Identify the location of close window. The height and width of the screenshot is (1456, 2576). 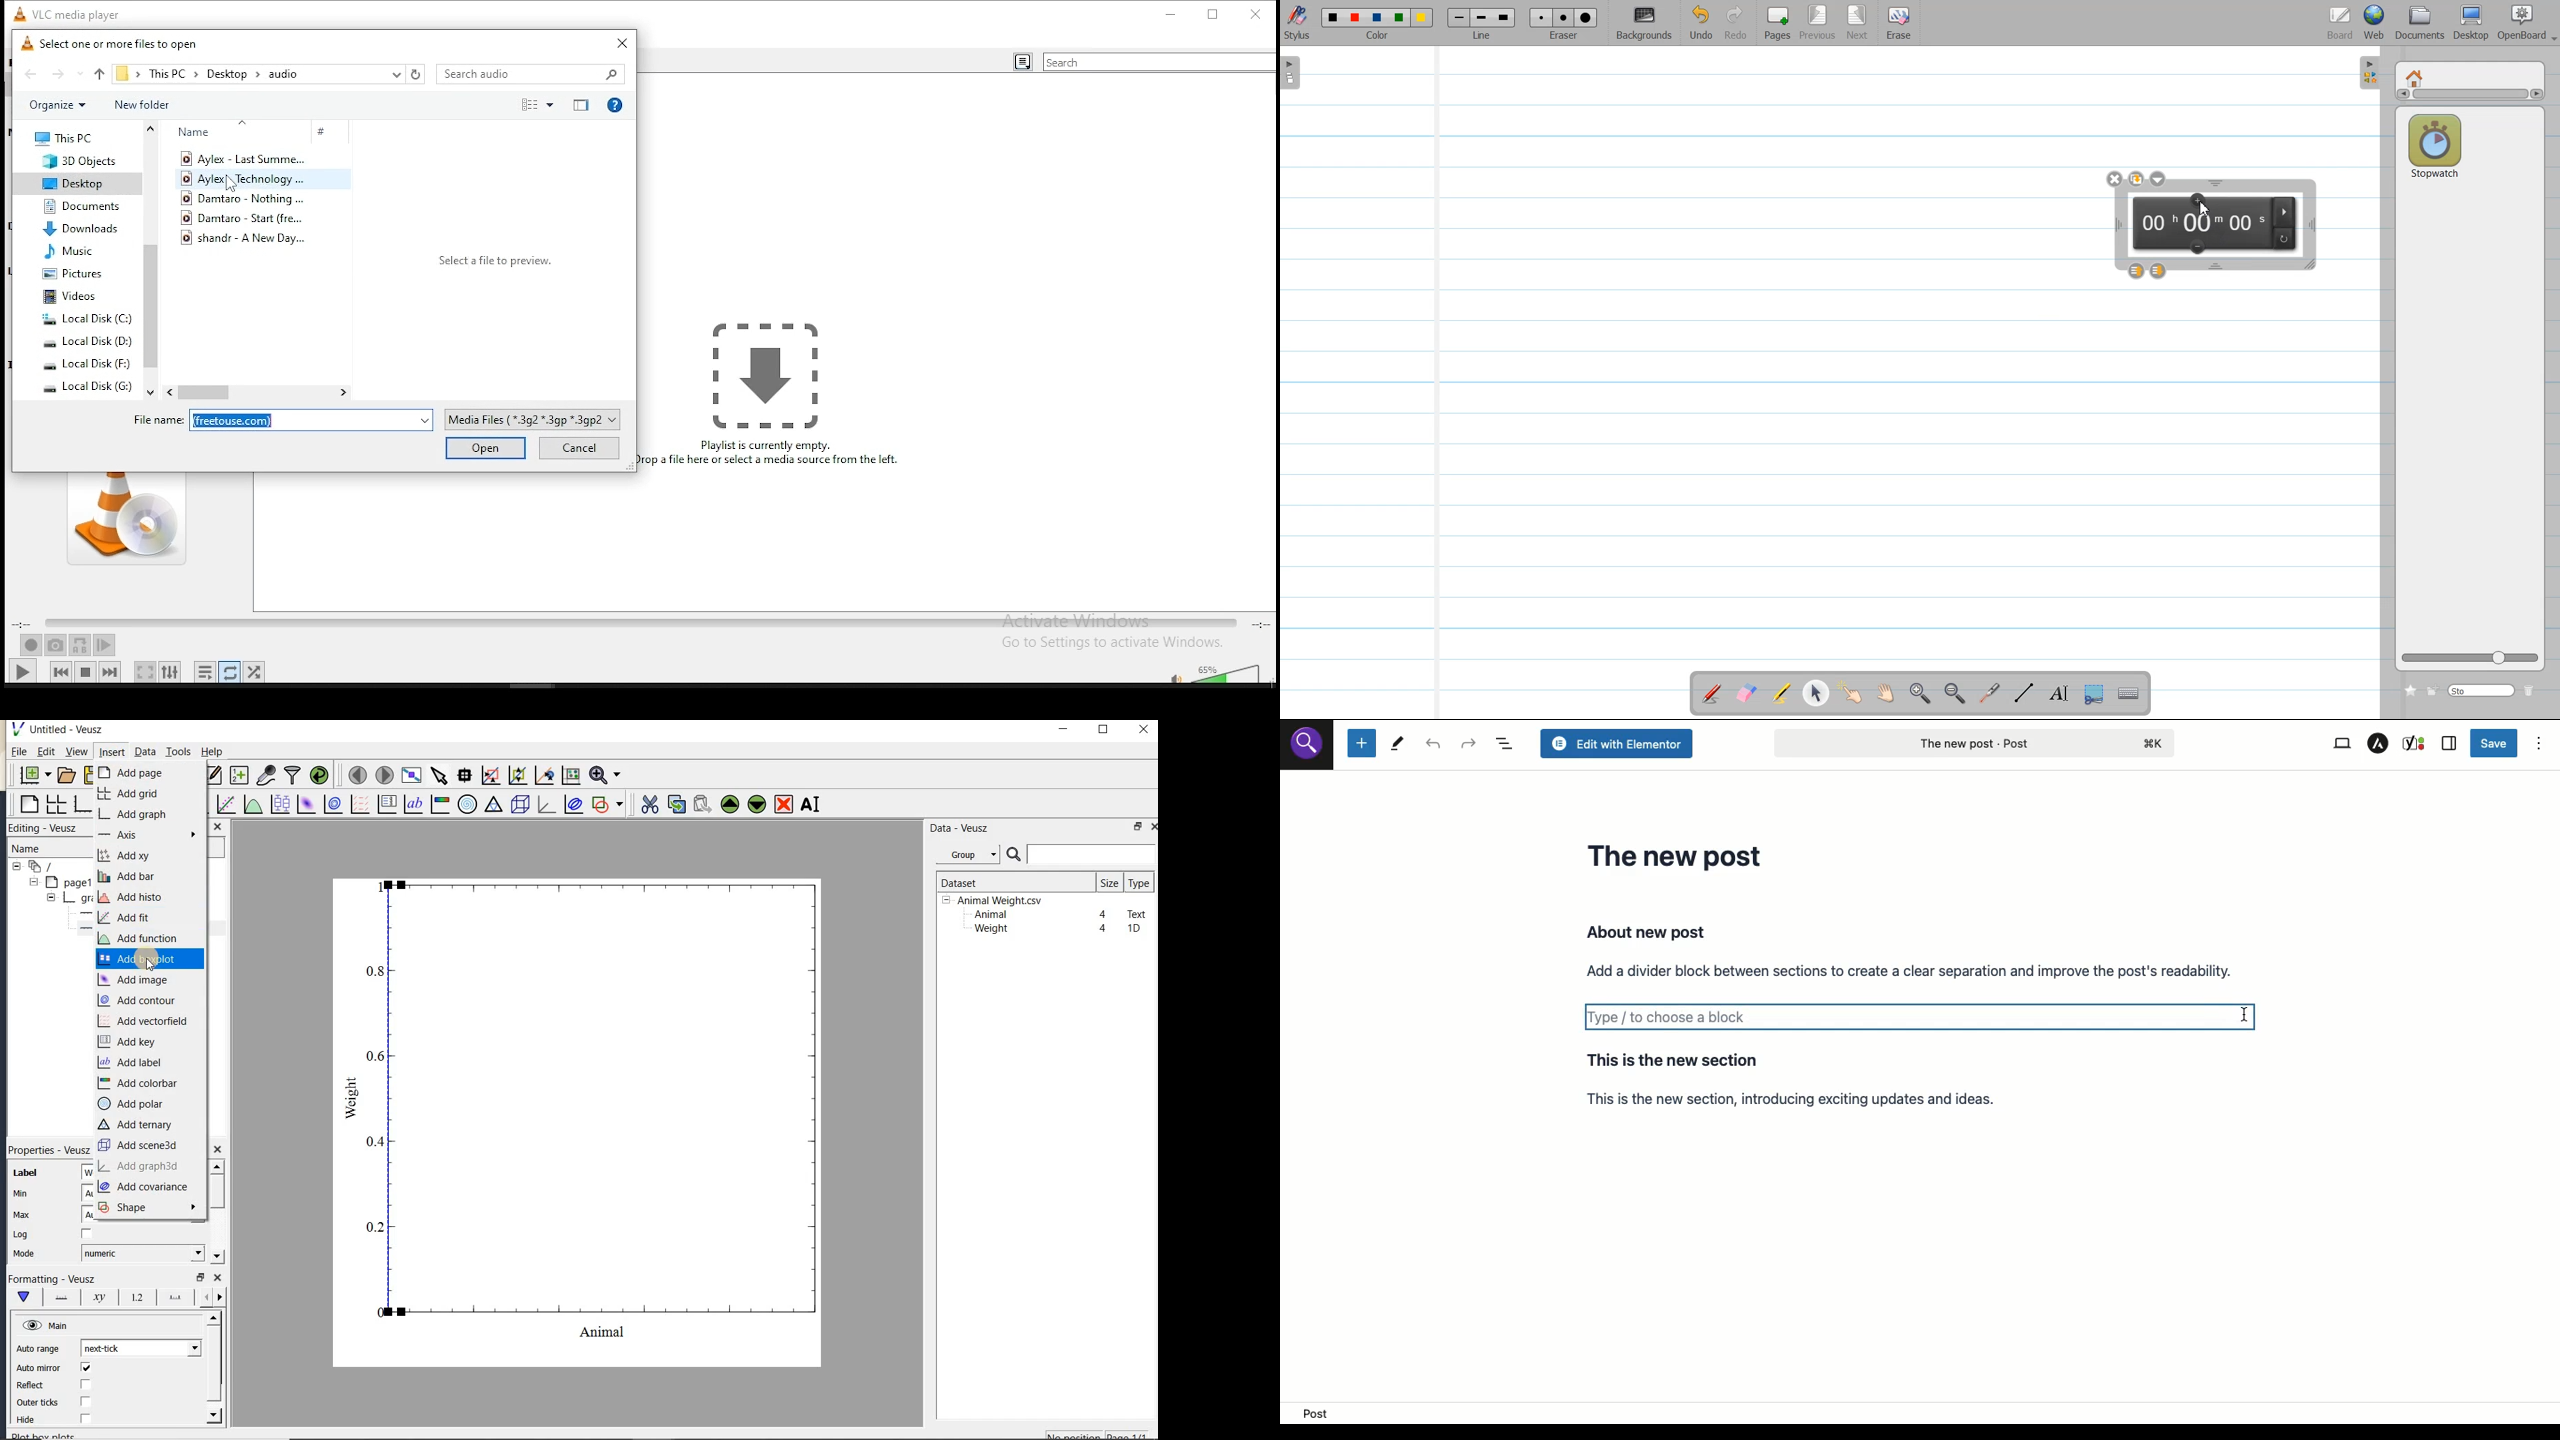
(1257, 13).